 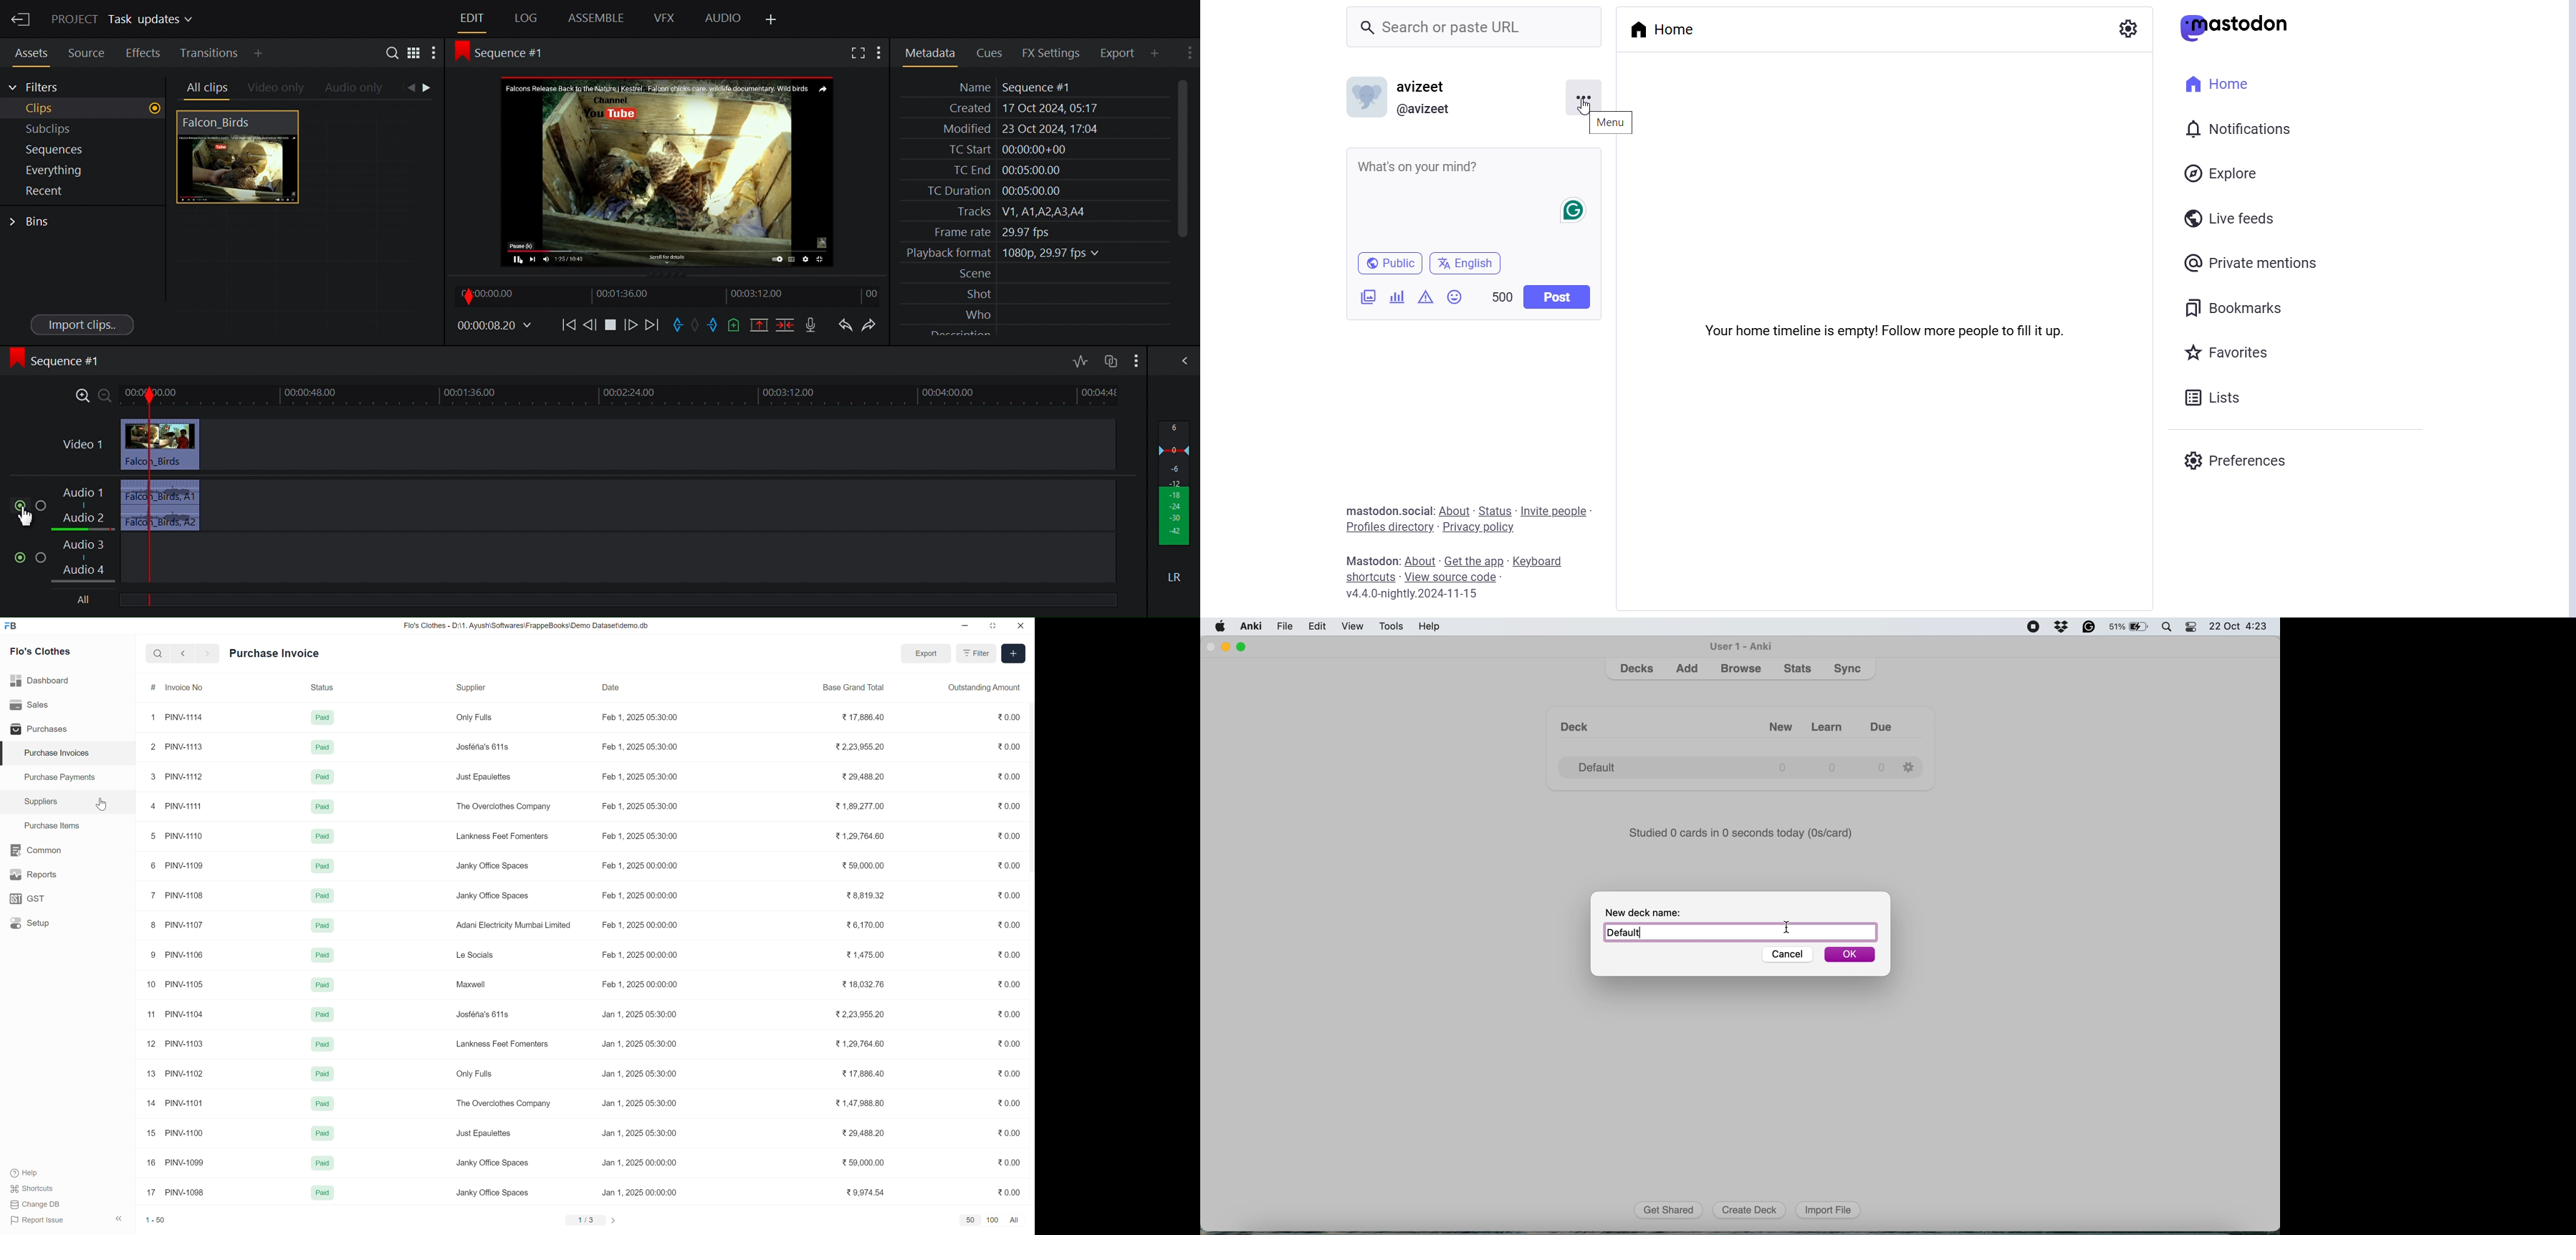 I want to click on Dashboard, so click(x=42, y=681).